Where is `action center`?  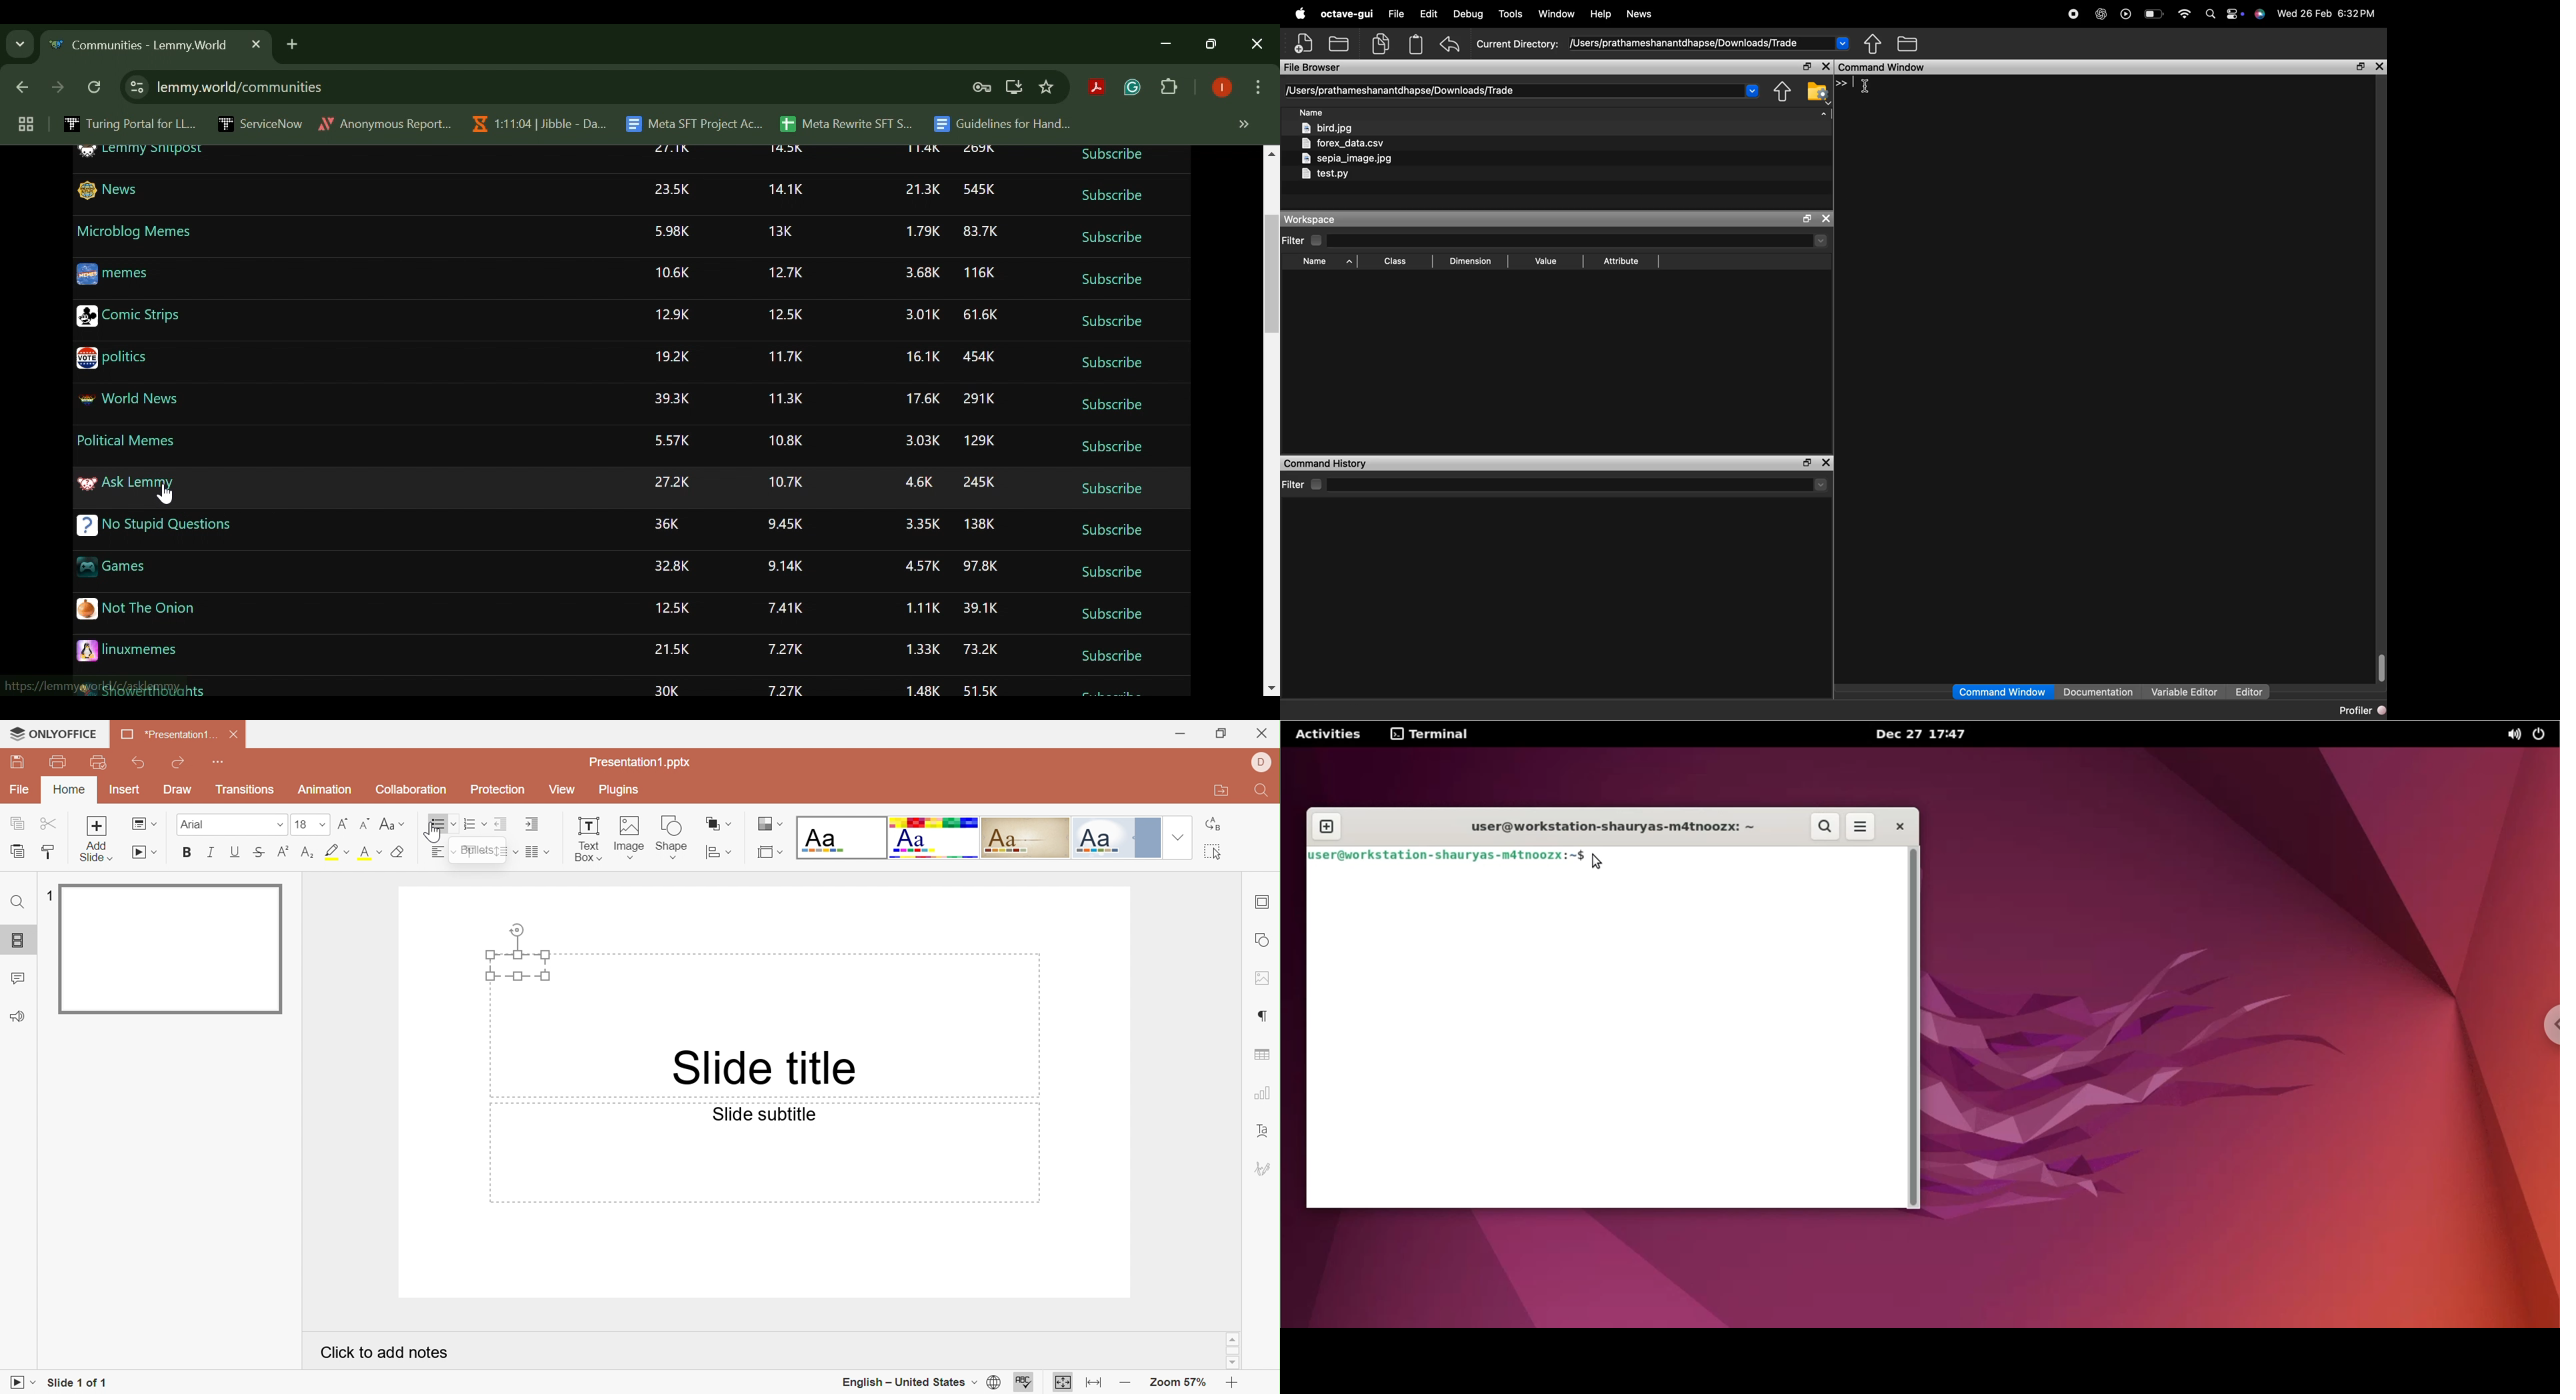
action center is located at coordinates (2236, 14).